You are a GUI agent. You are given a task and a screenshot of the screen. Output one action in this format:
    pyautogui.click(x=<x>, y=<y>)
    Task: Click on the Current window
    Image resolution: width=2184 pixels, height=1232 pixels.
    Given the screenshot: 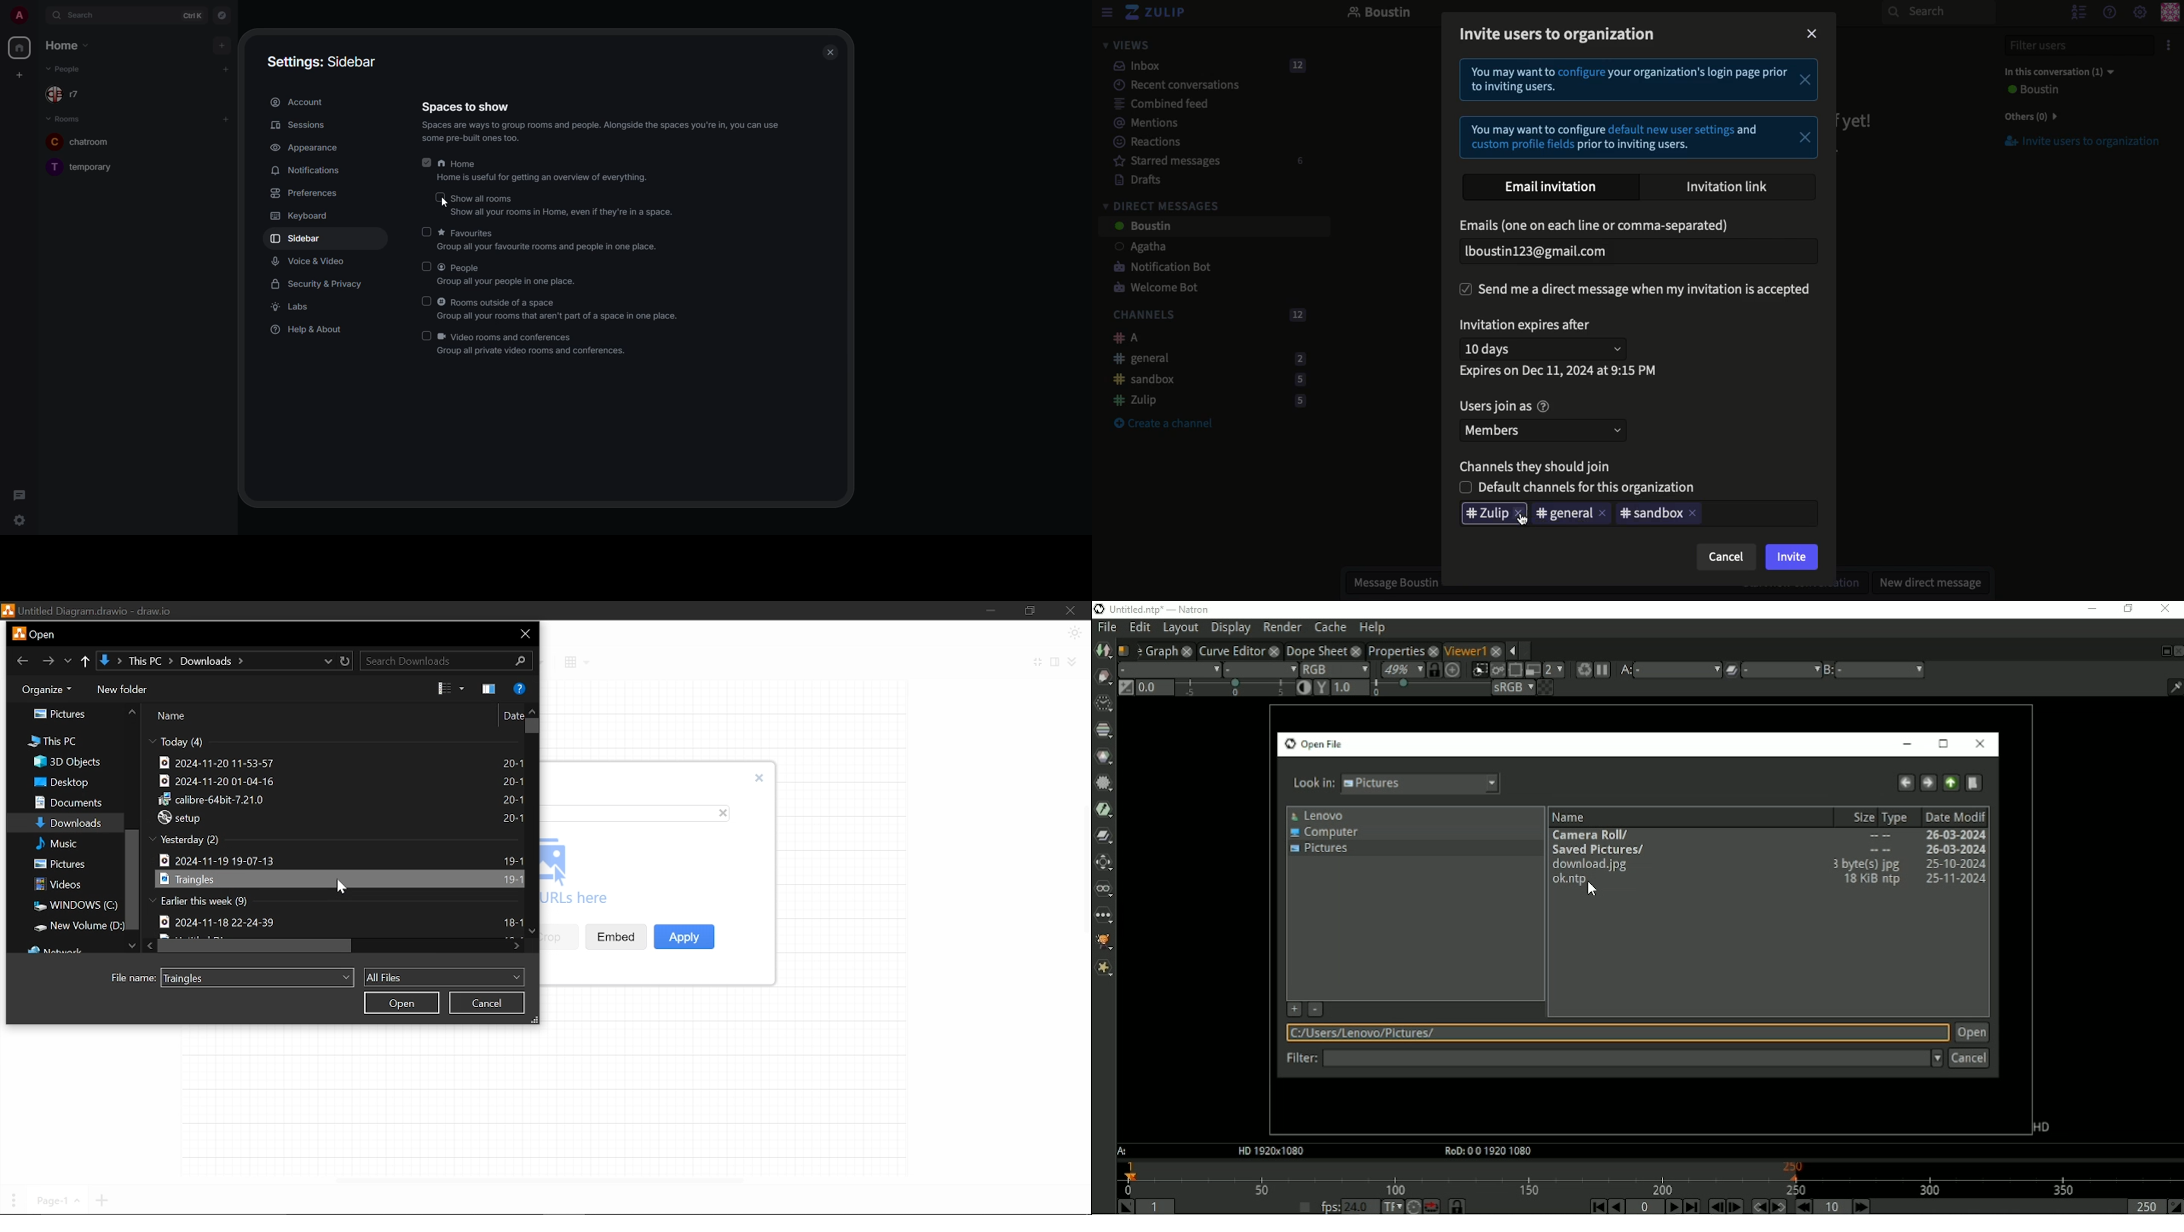 What is the action you would take?
    pyautogui.click(x=39, y=635)
    